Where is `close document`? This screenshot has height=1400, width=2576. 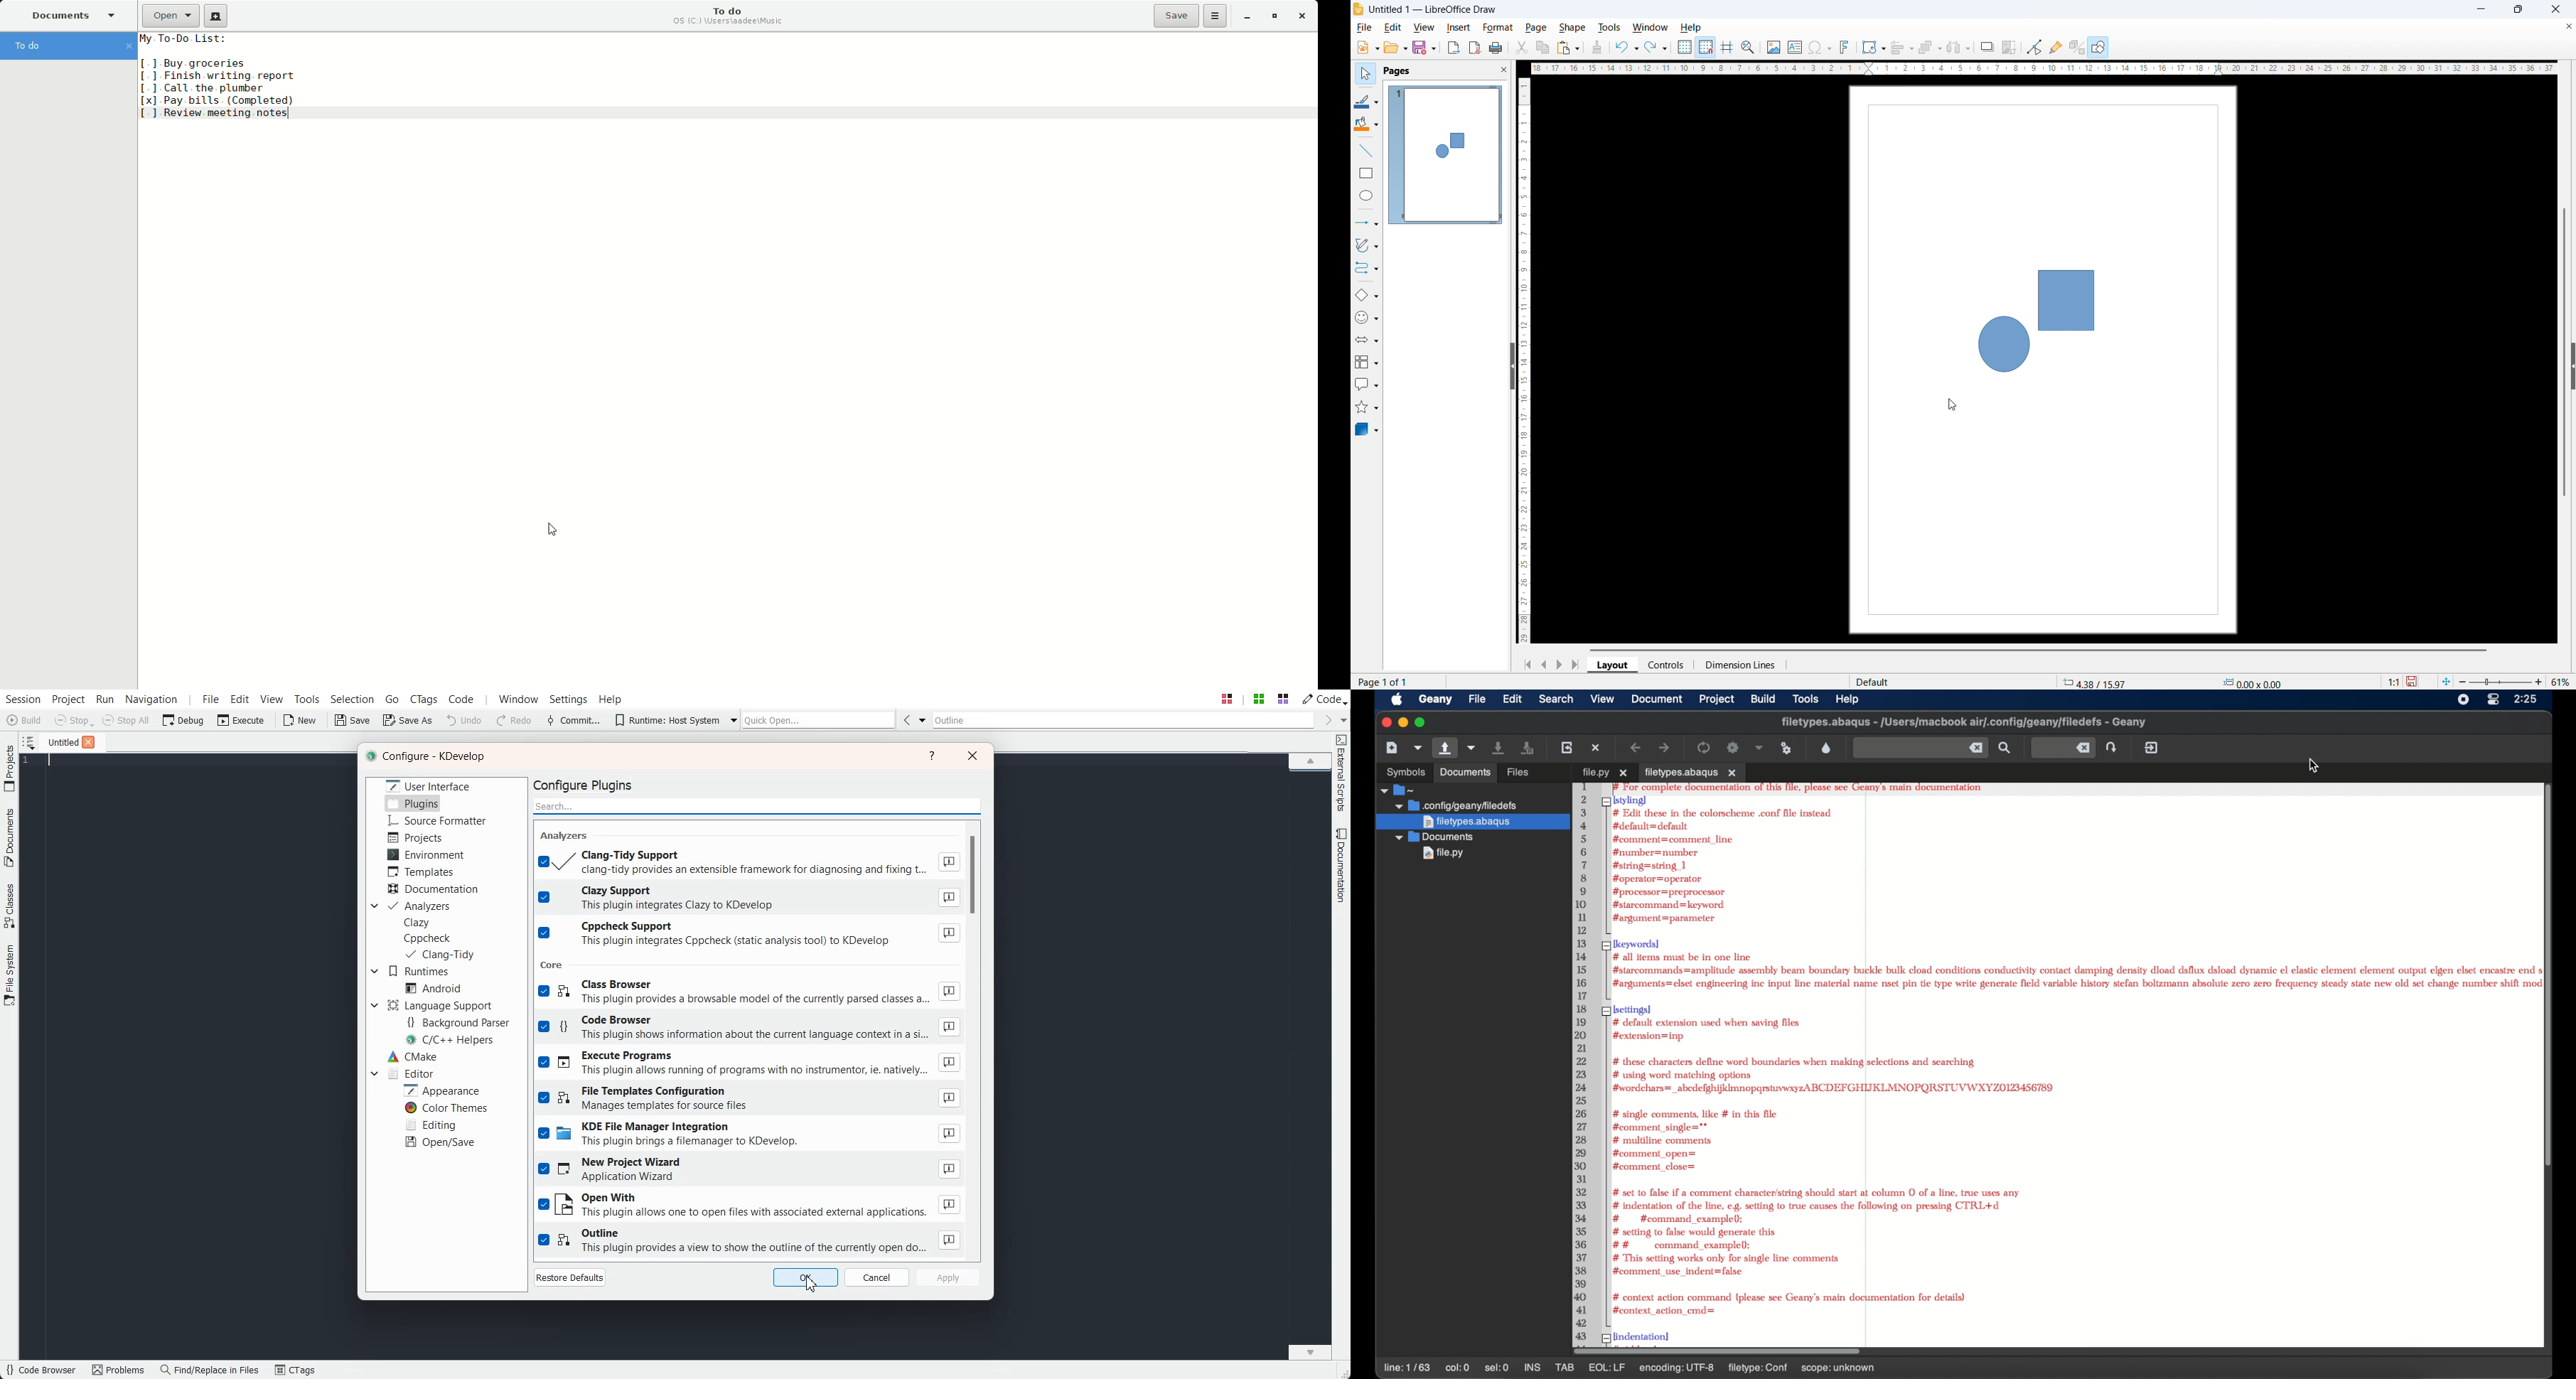
close document is located at coordinates (2569, 26).